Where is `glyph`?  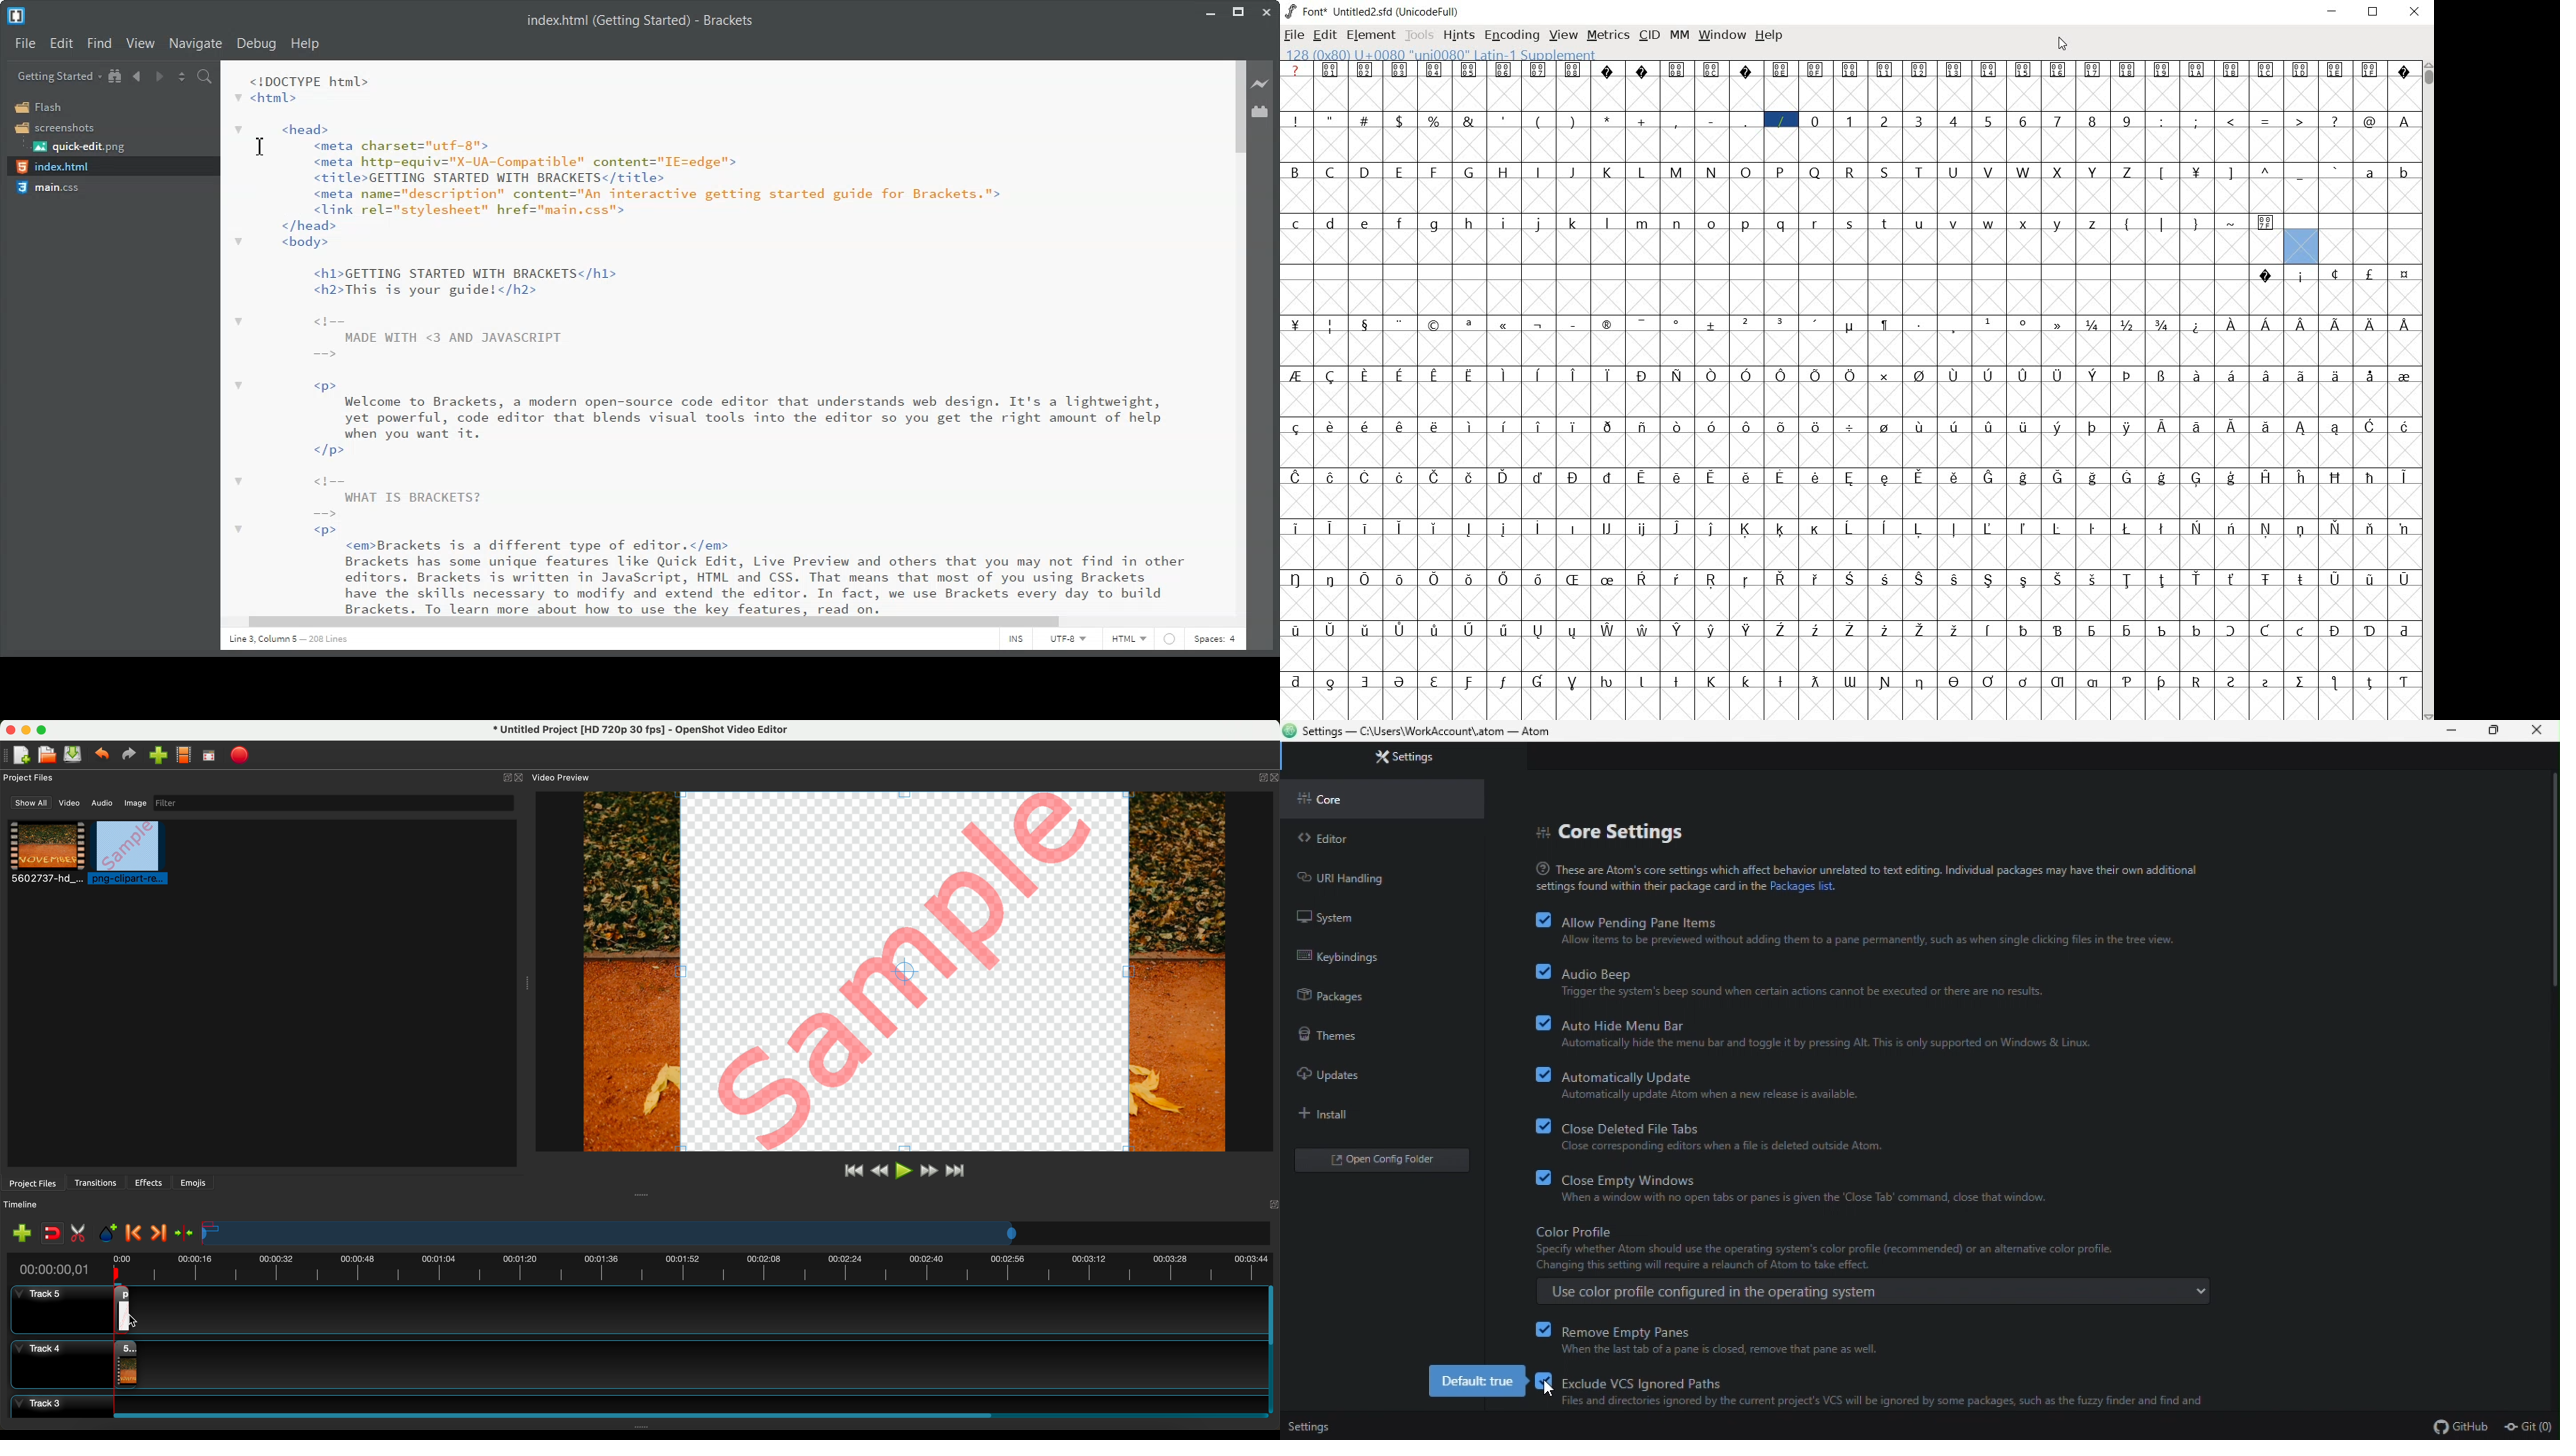 glyph is located at coordinates (1295, 579).